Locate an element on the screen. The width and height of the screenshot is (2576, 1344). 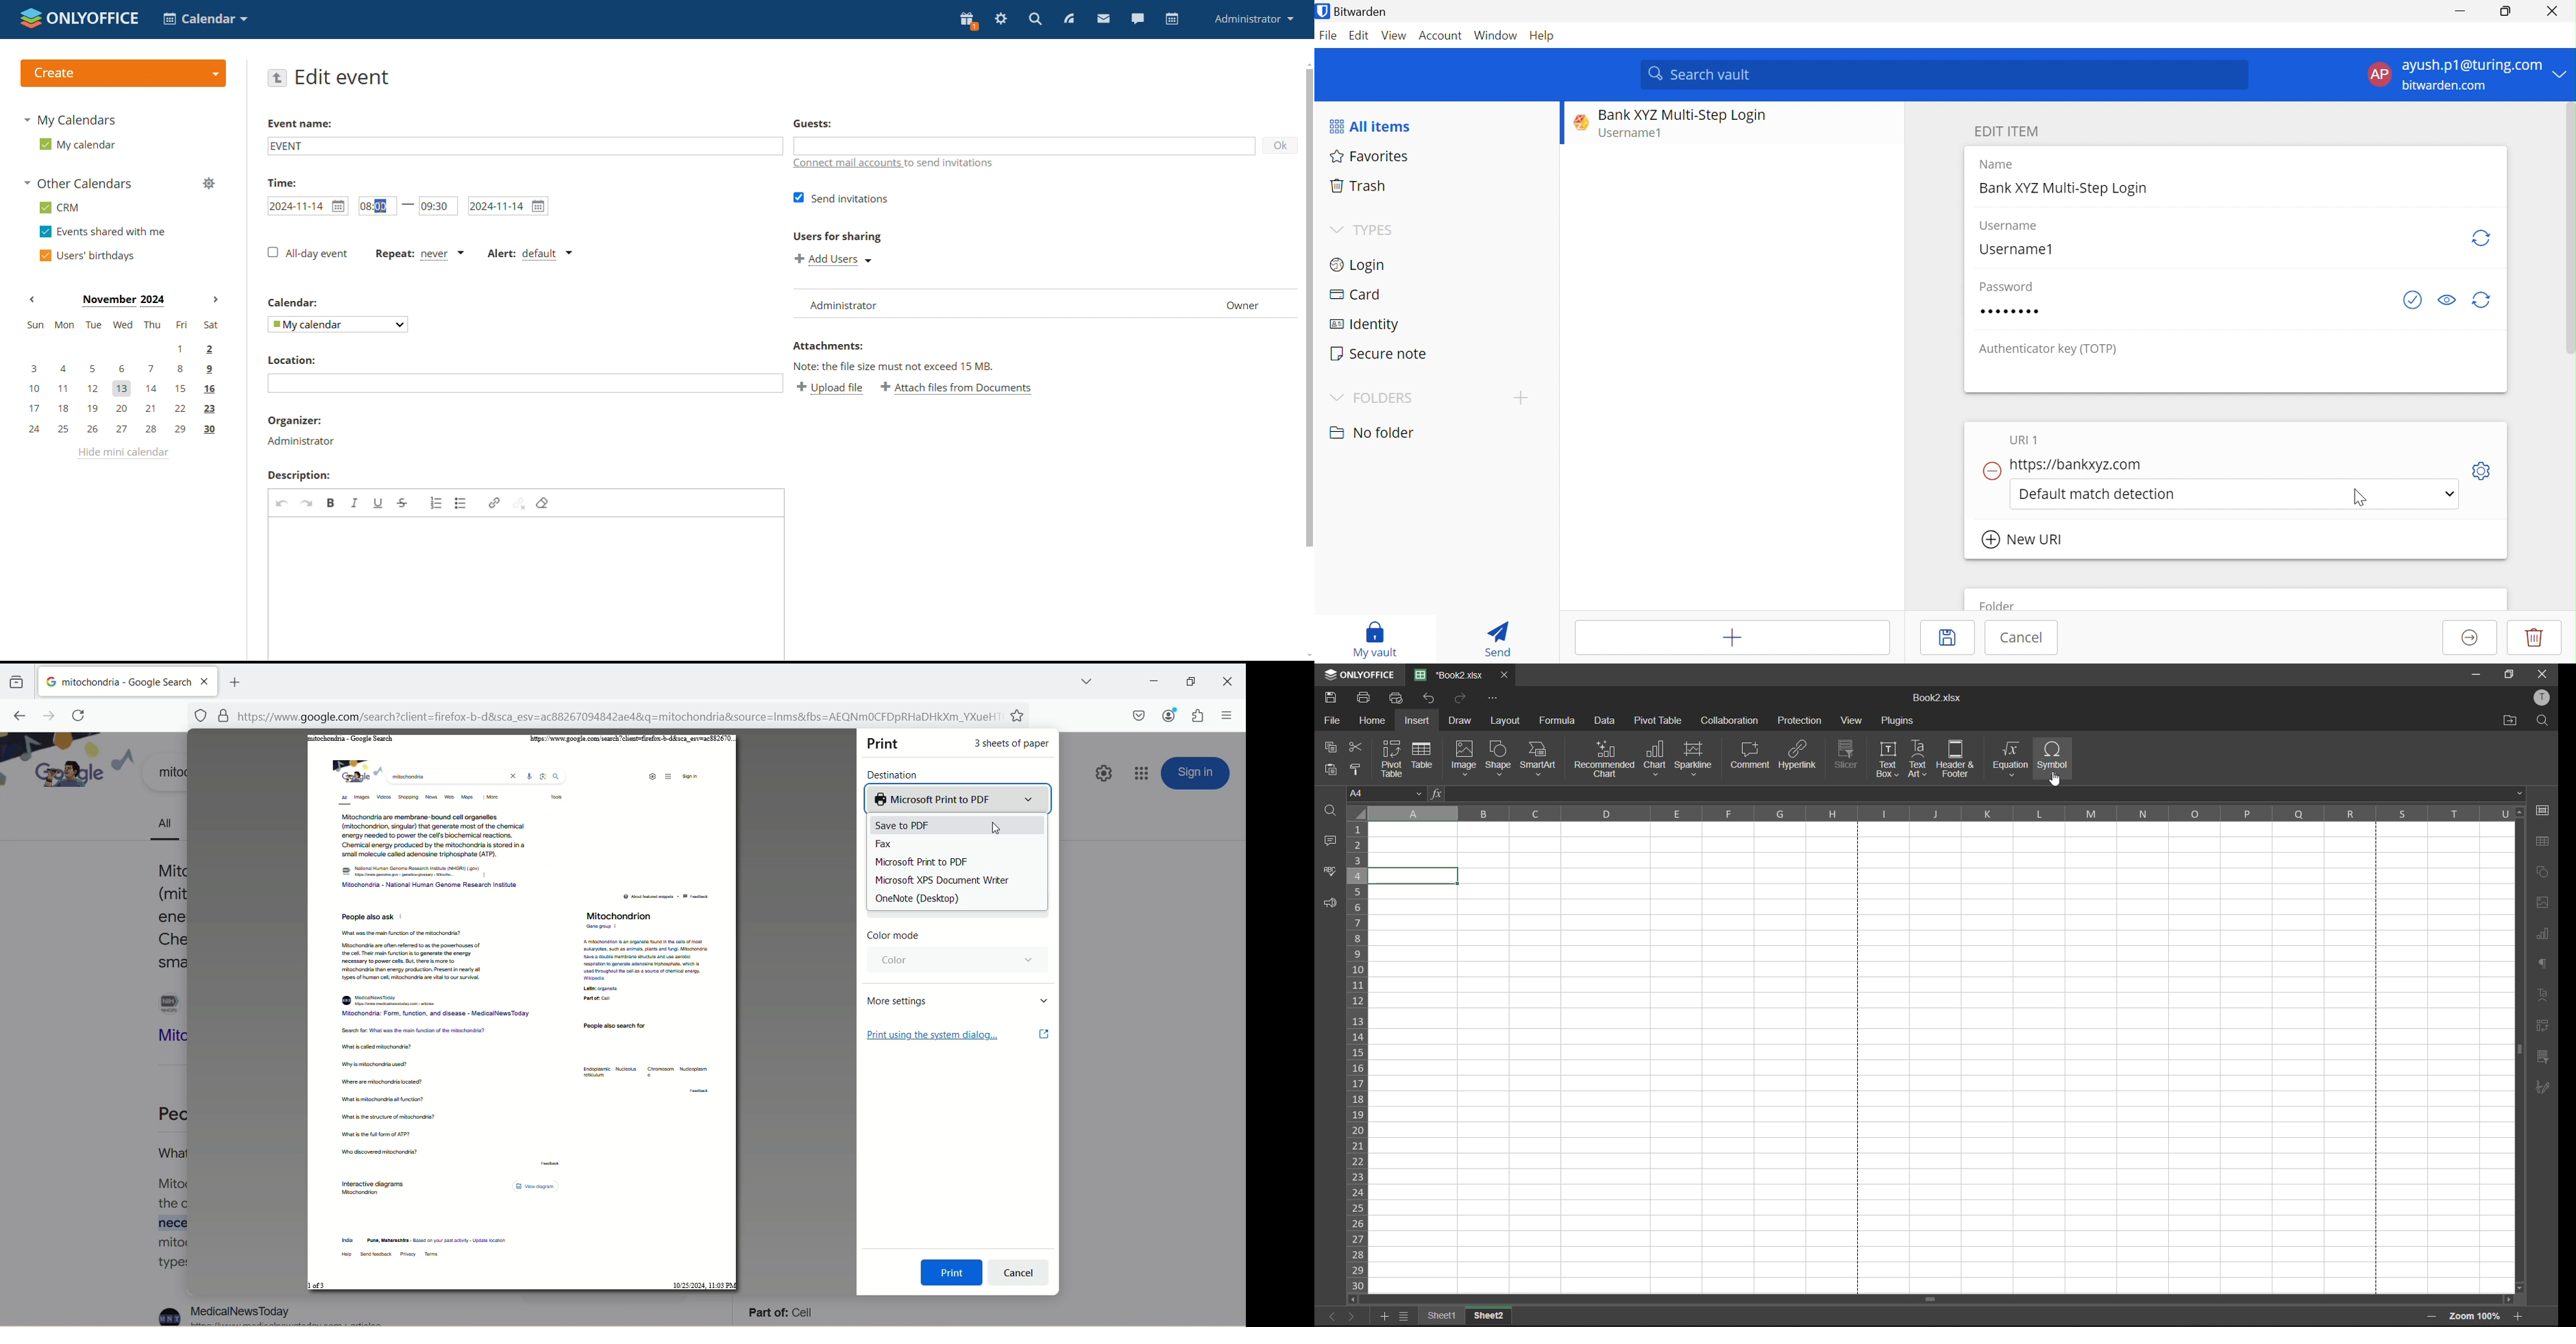
Send is located at coordinates (1498, 638).